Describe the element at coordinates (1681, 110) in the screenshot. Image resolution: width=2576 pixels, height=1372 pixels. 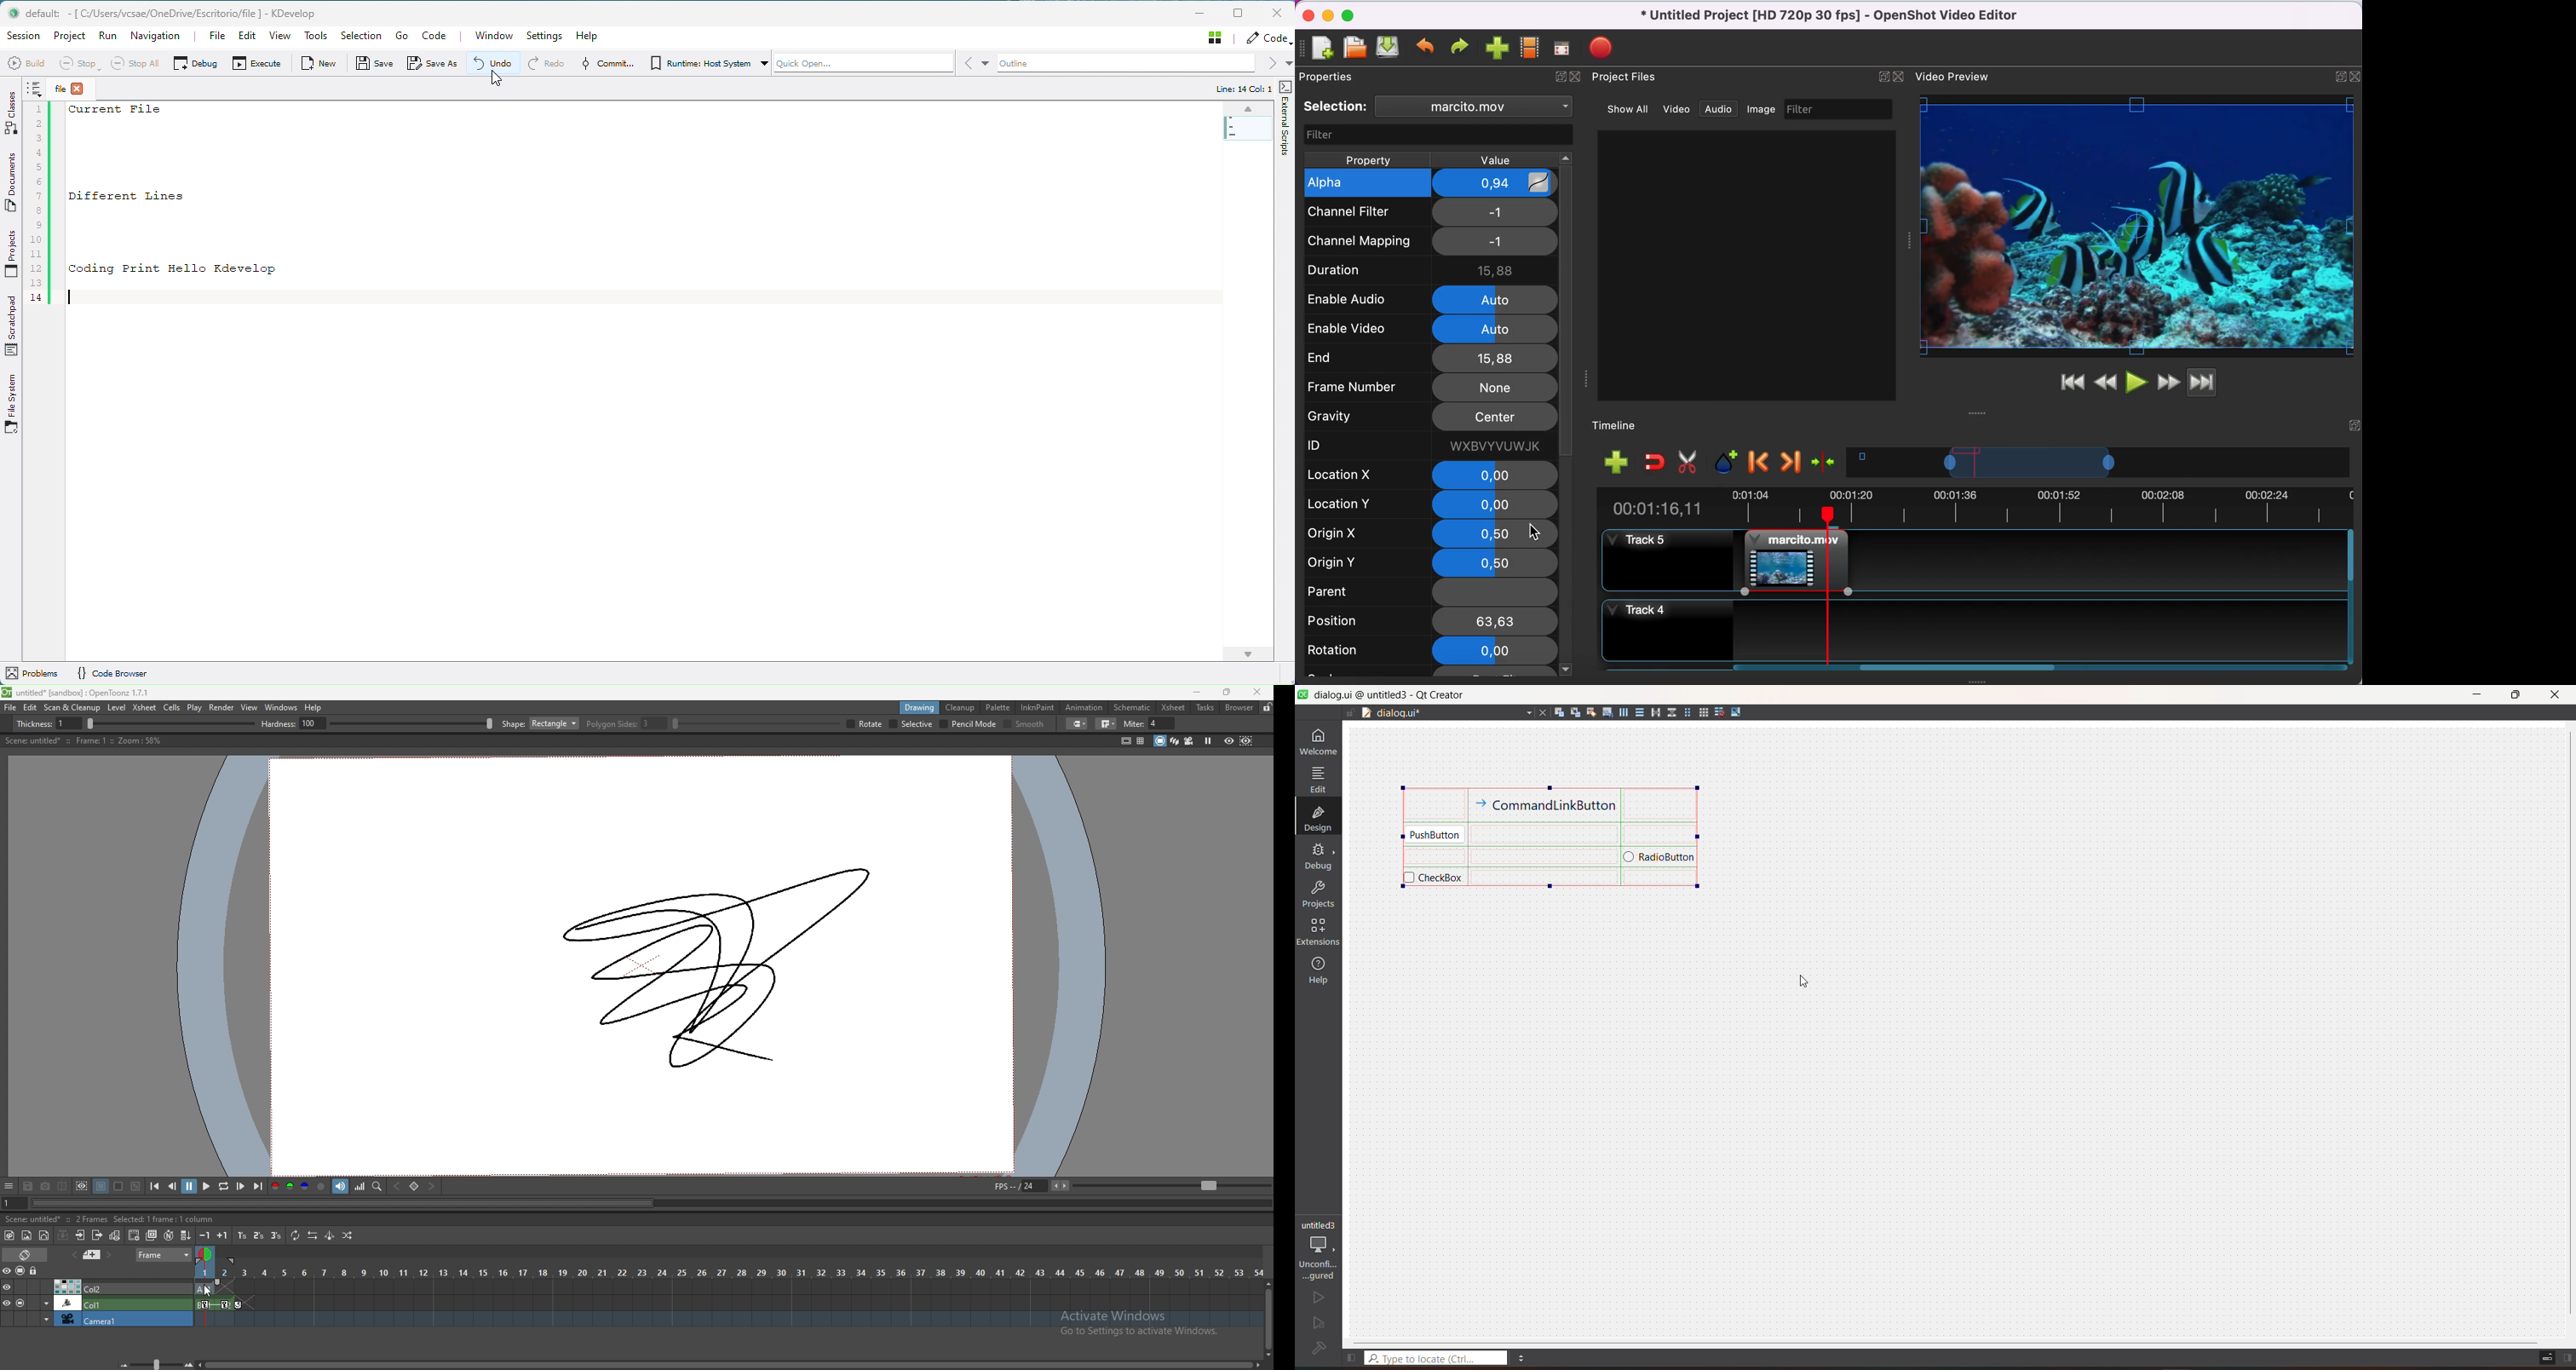
I see `| Video` at that location.